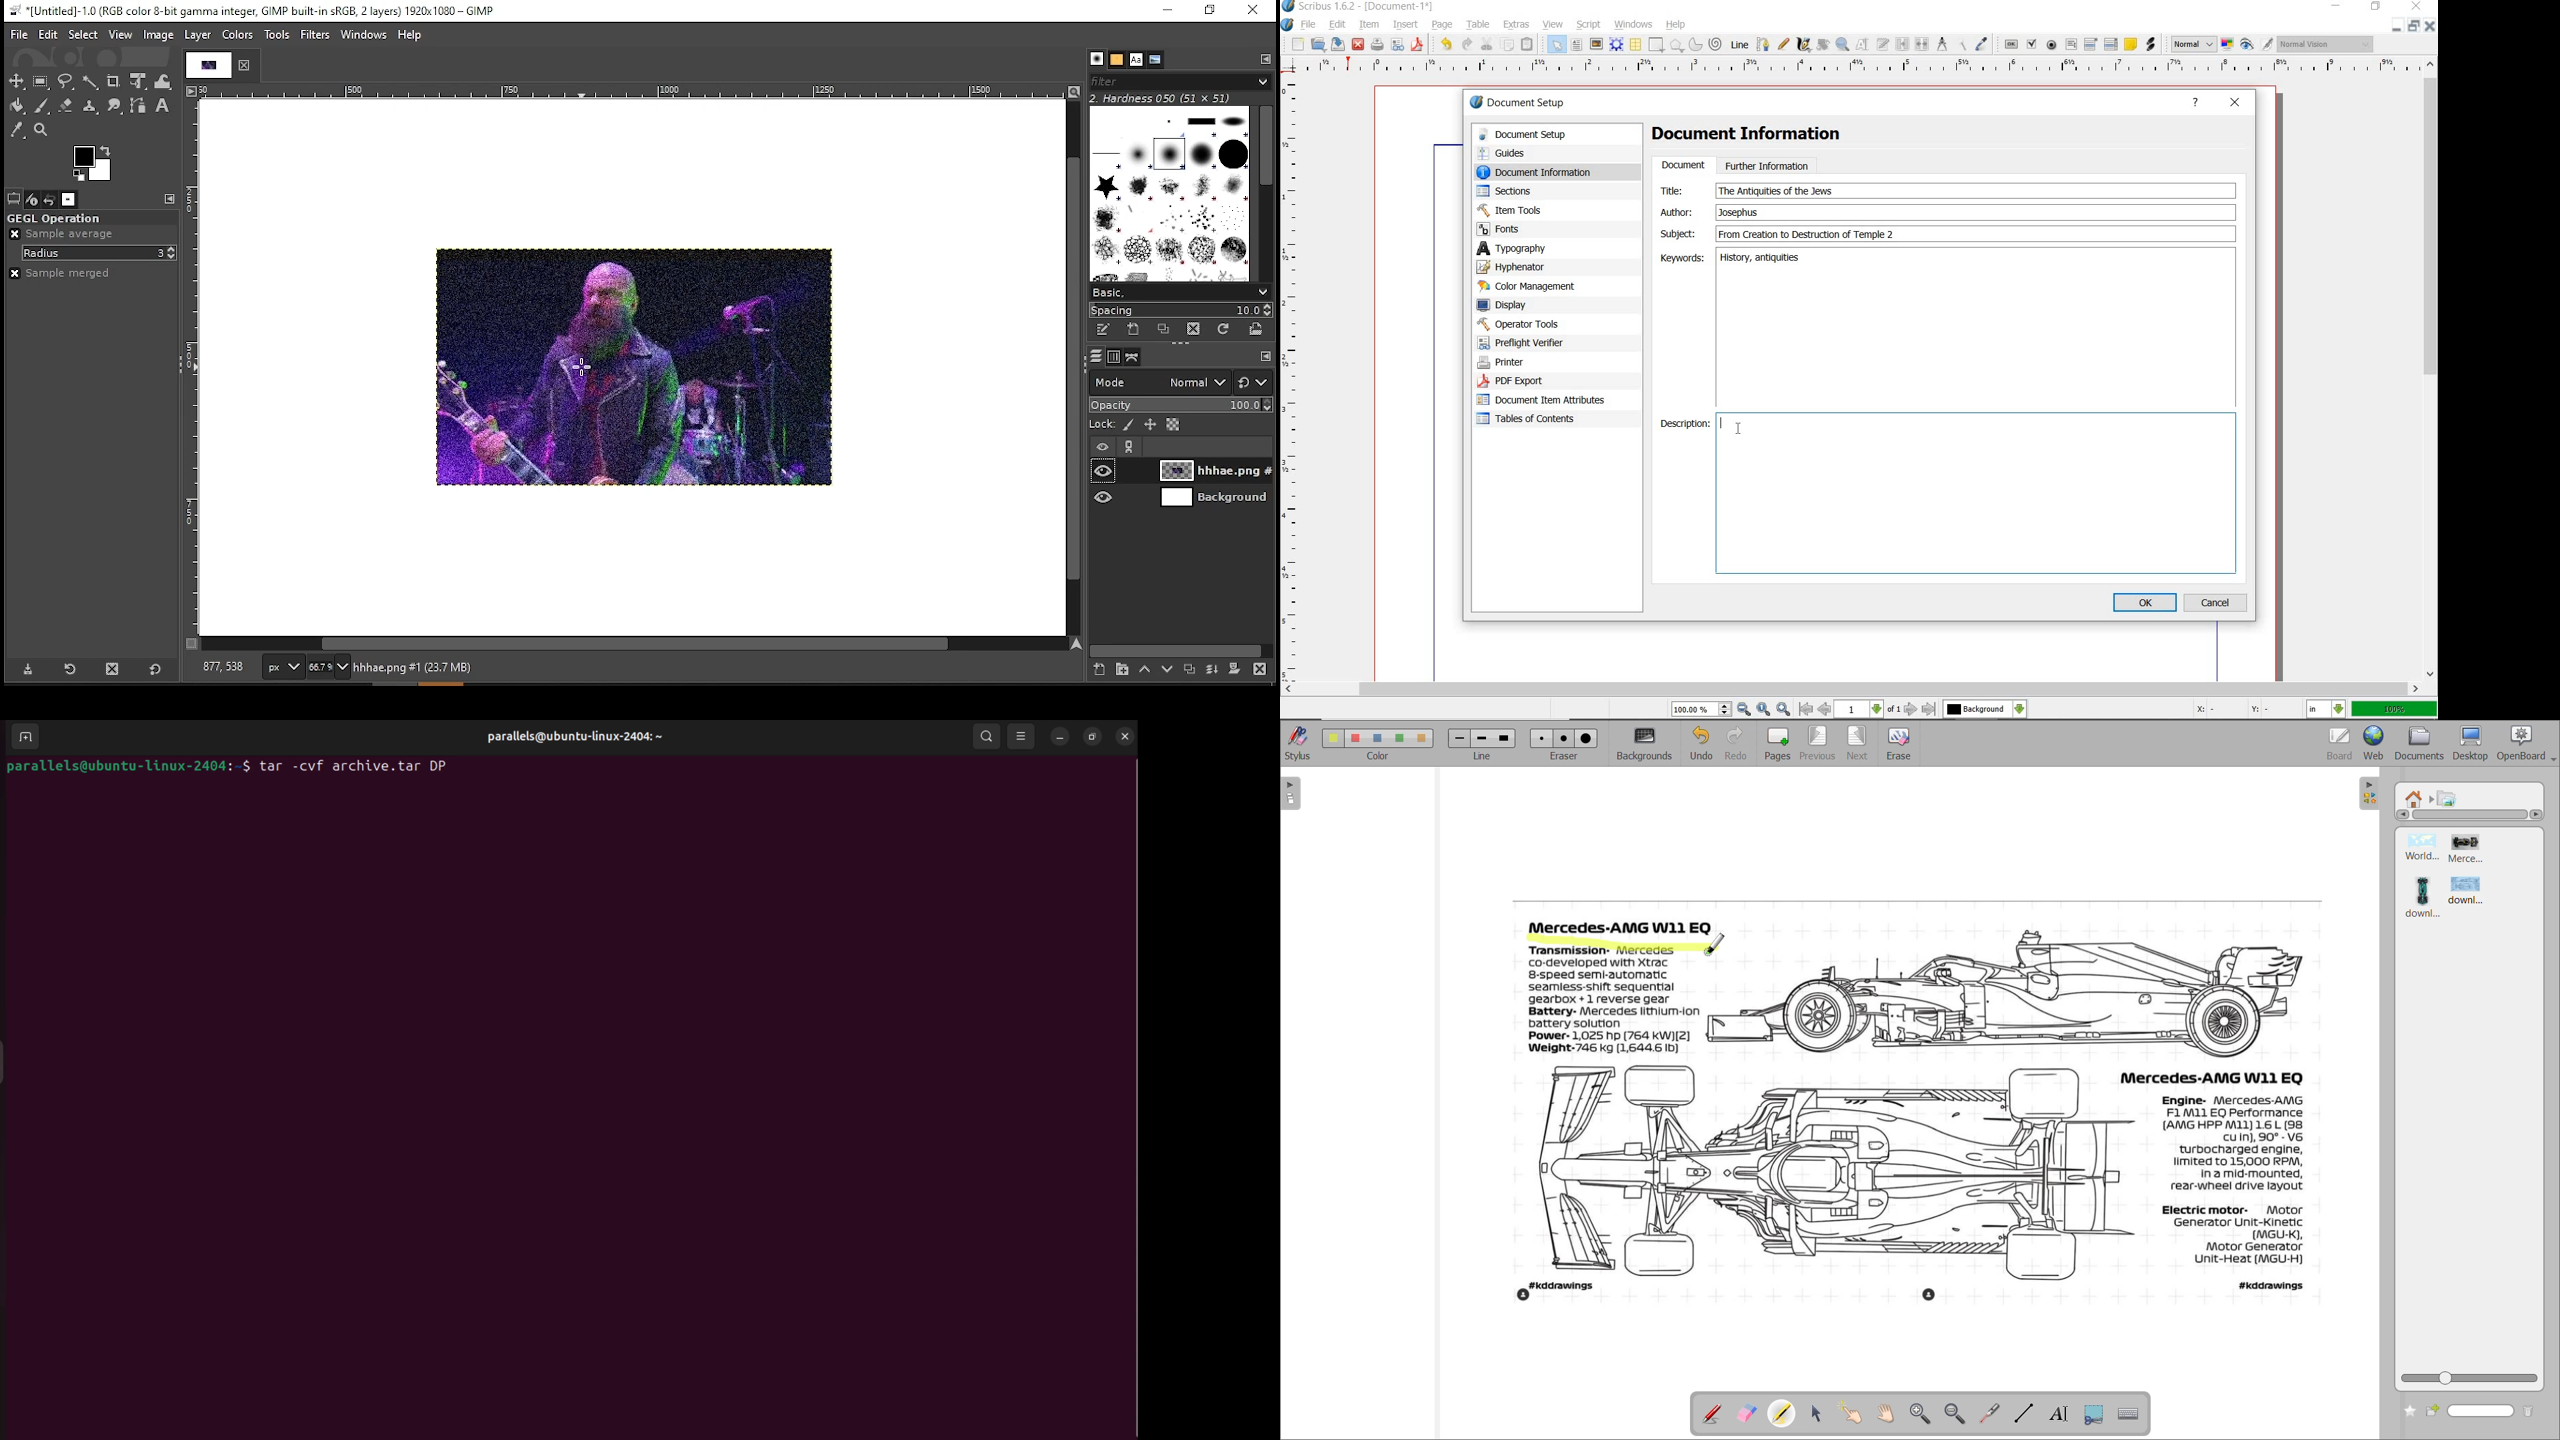 Image resolution: width=2576 pixels, height=1456 pixels. I want to click on Line, so click(1739, 45).